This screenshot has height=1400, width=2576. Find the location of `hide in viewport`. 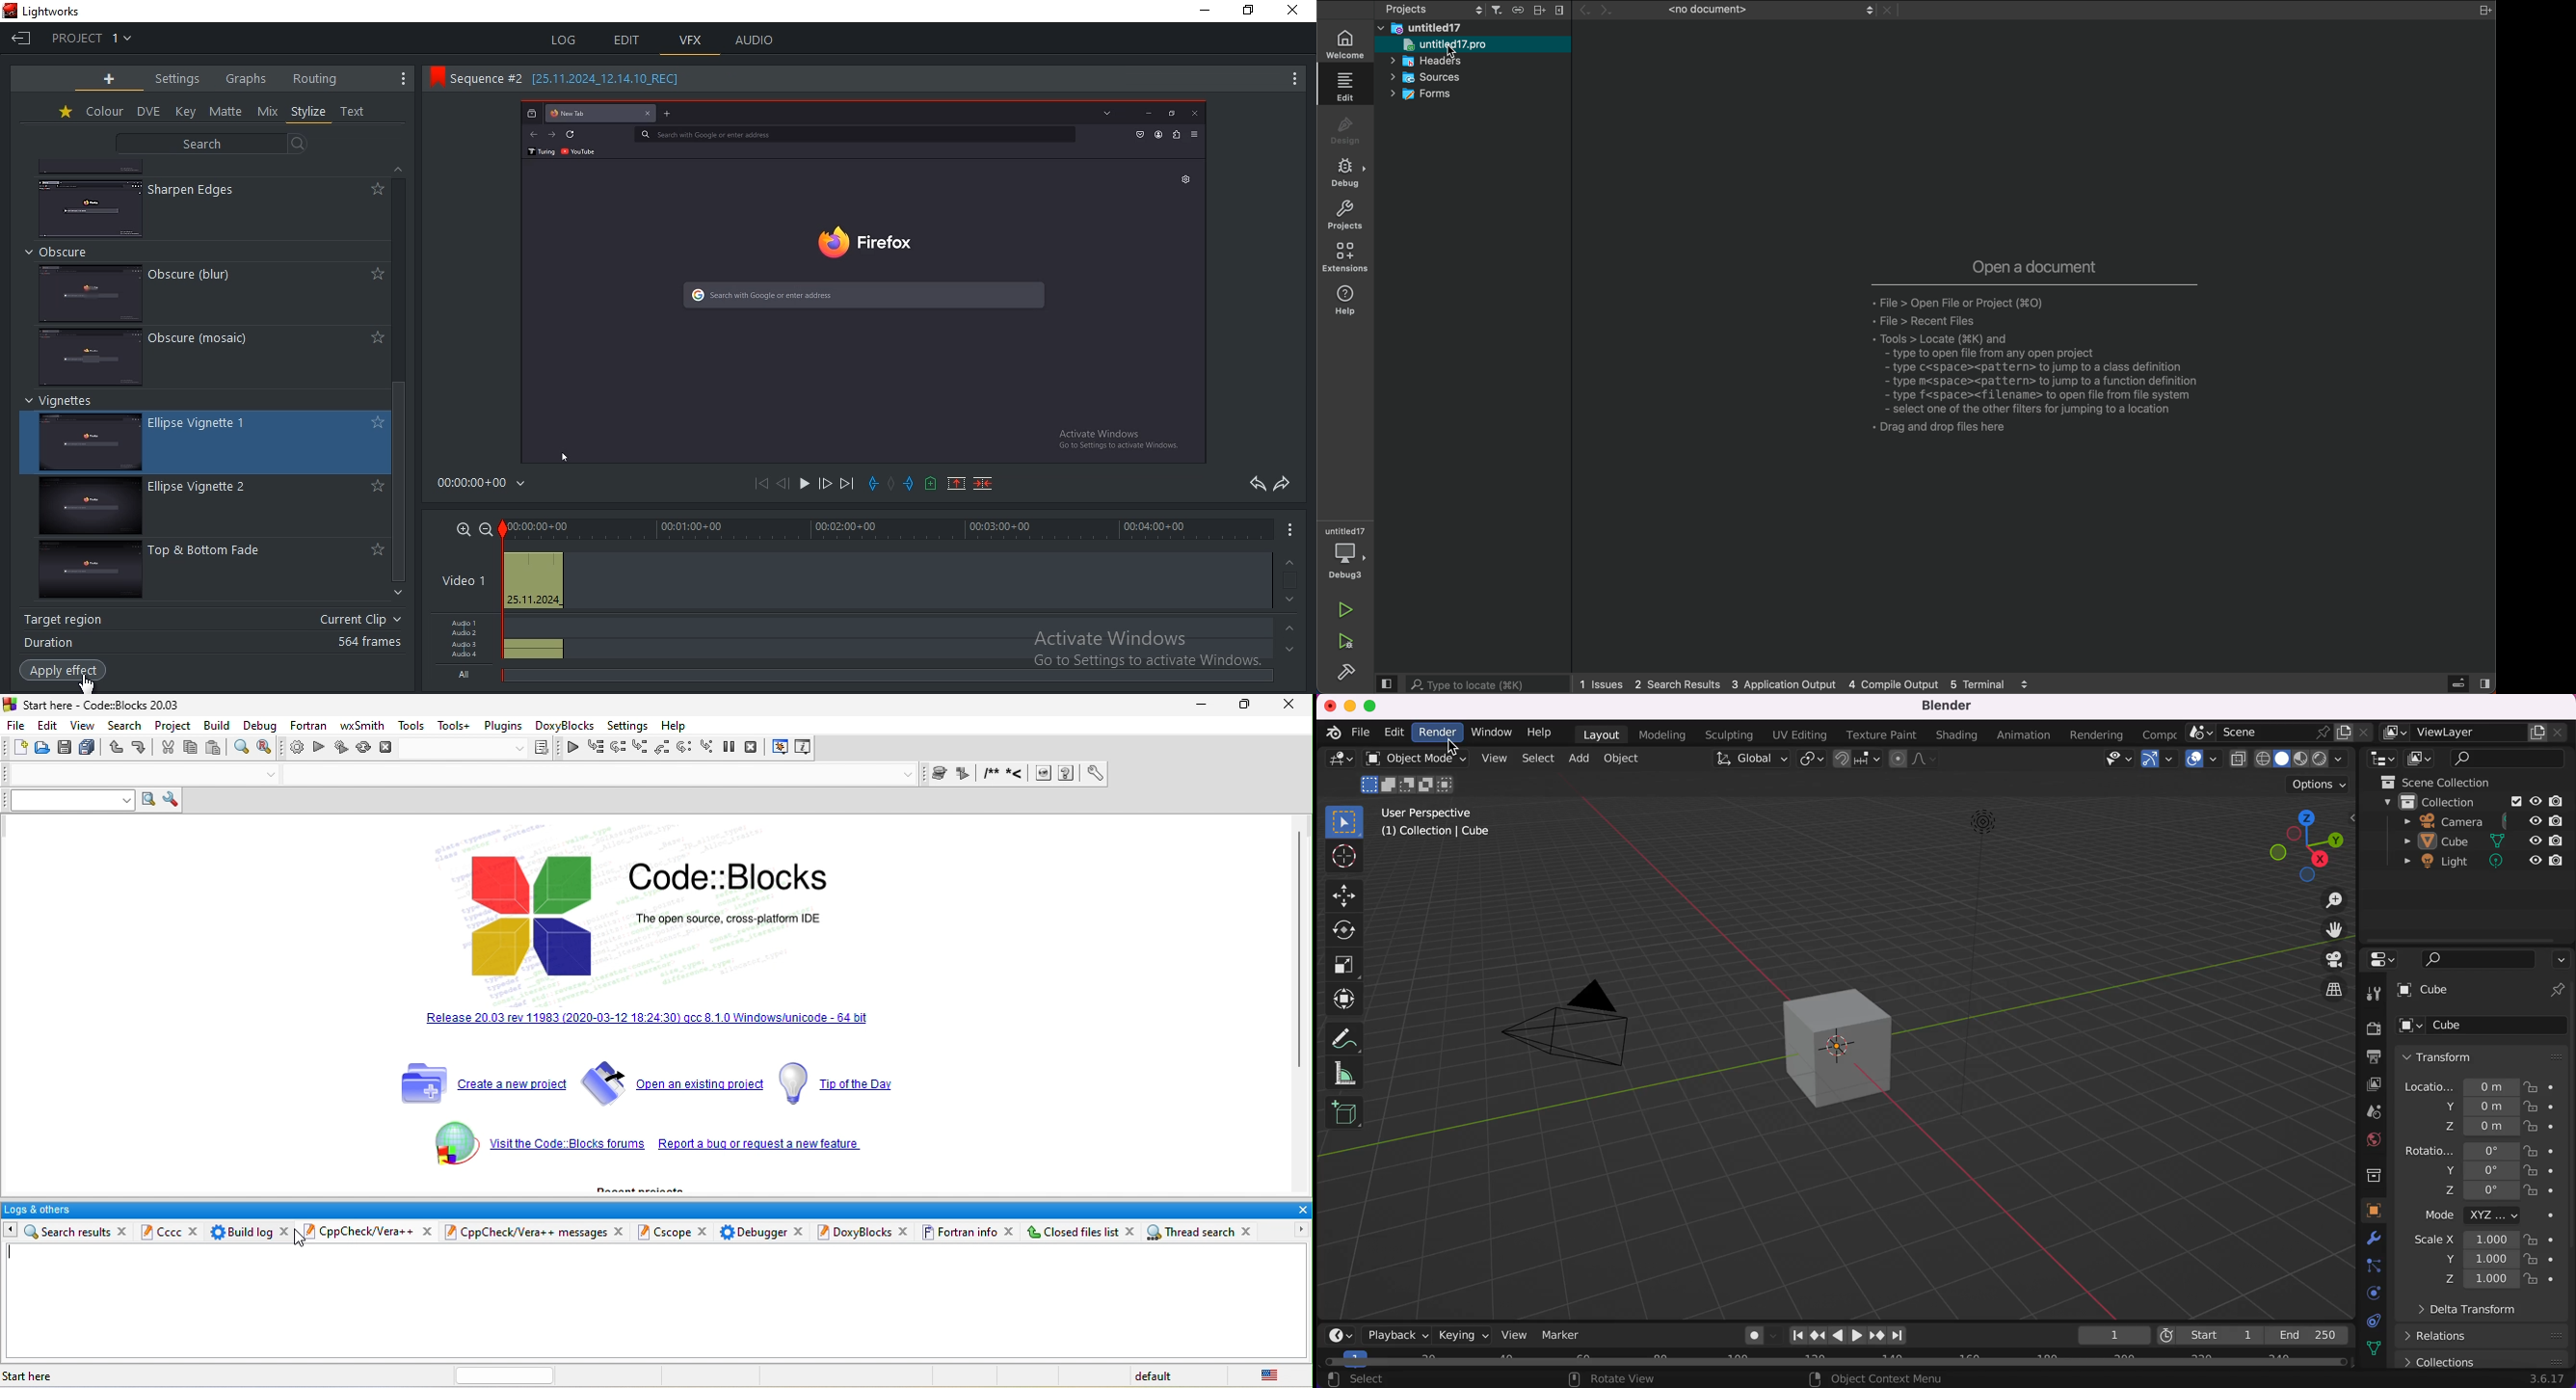

hide in viewport is located at coordinates (2536, 820).